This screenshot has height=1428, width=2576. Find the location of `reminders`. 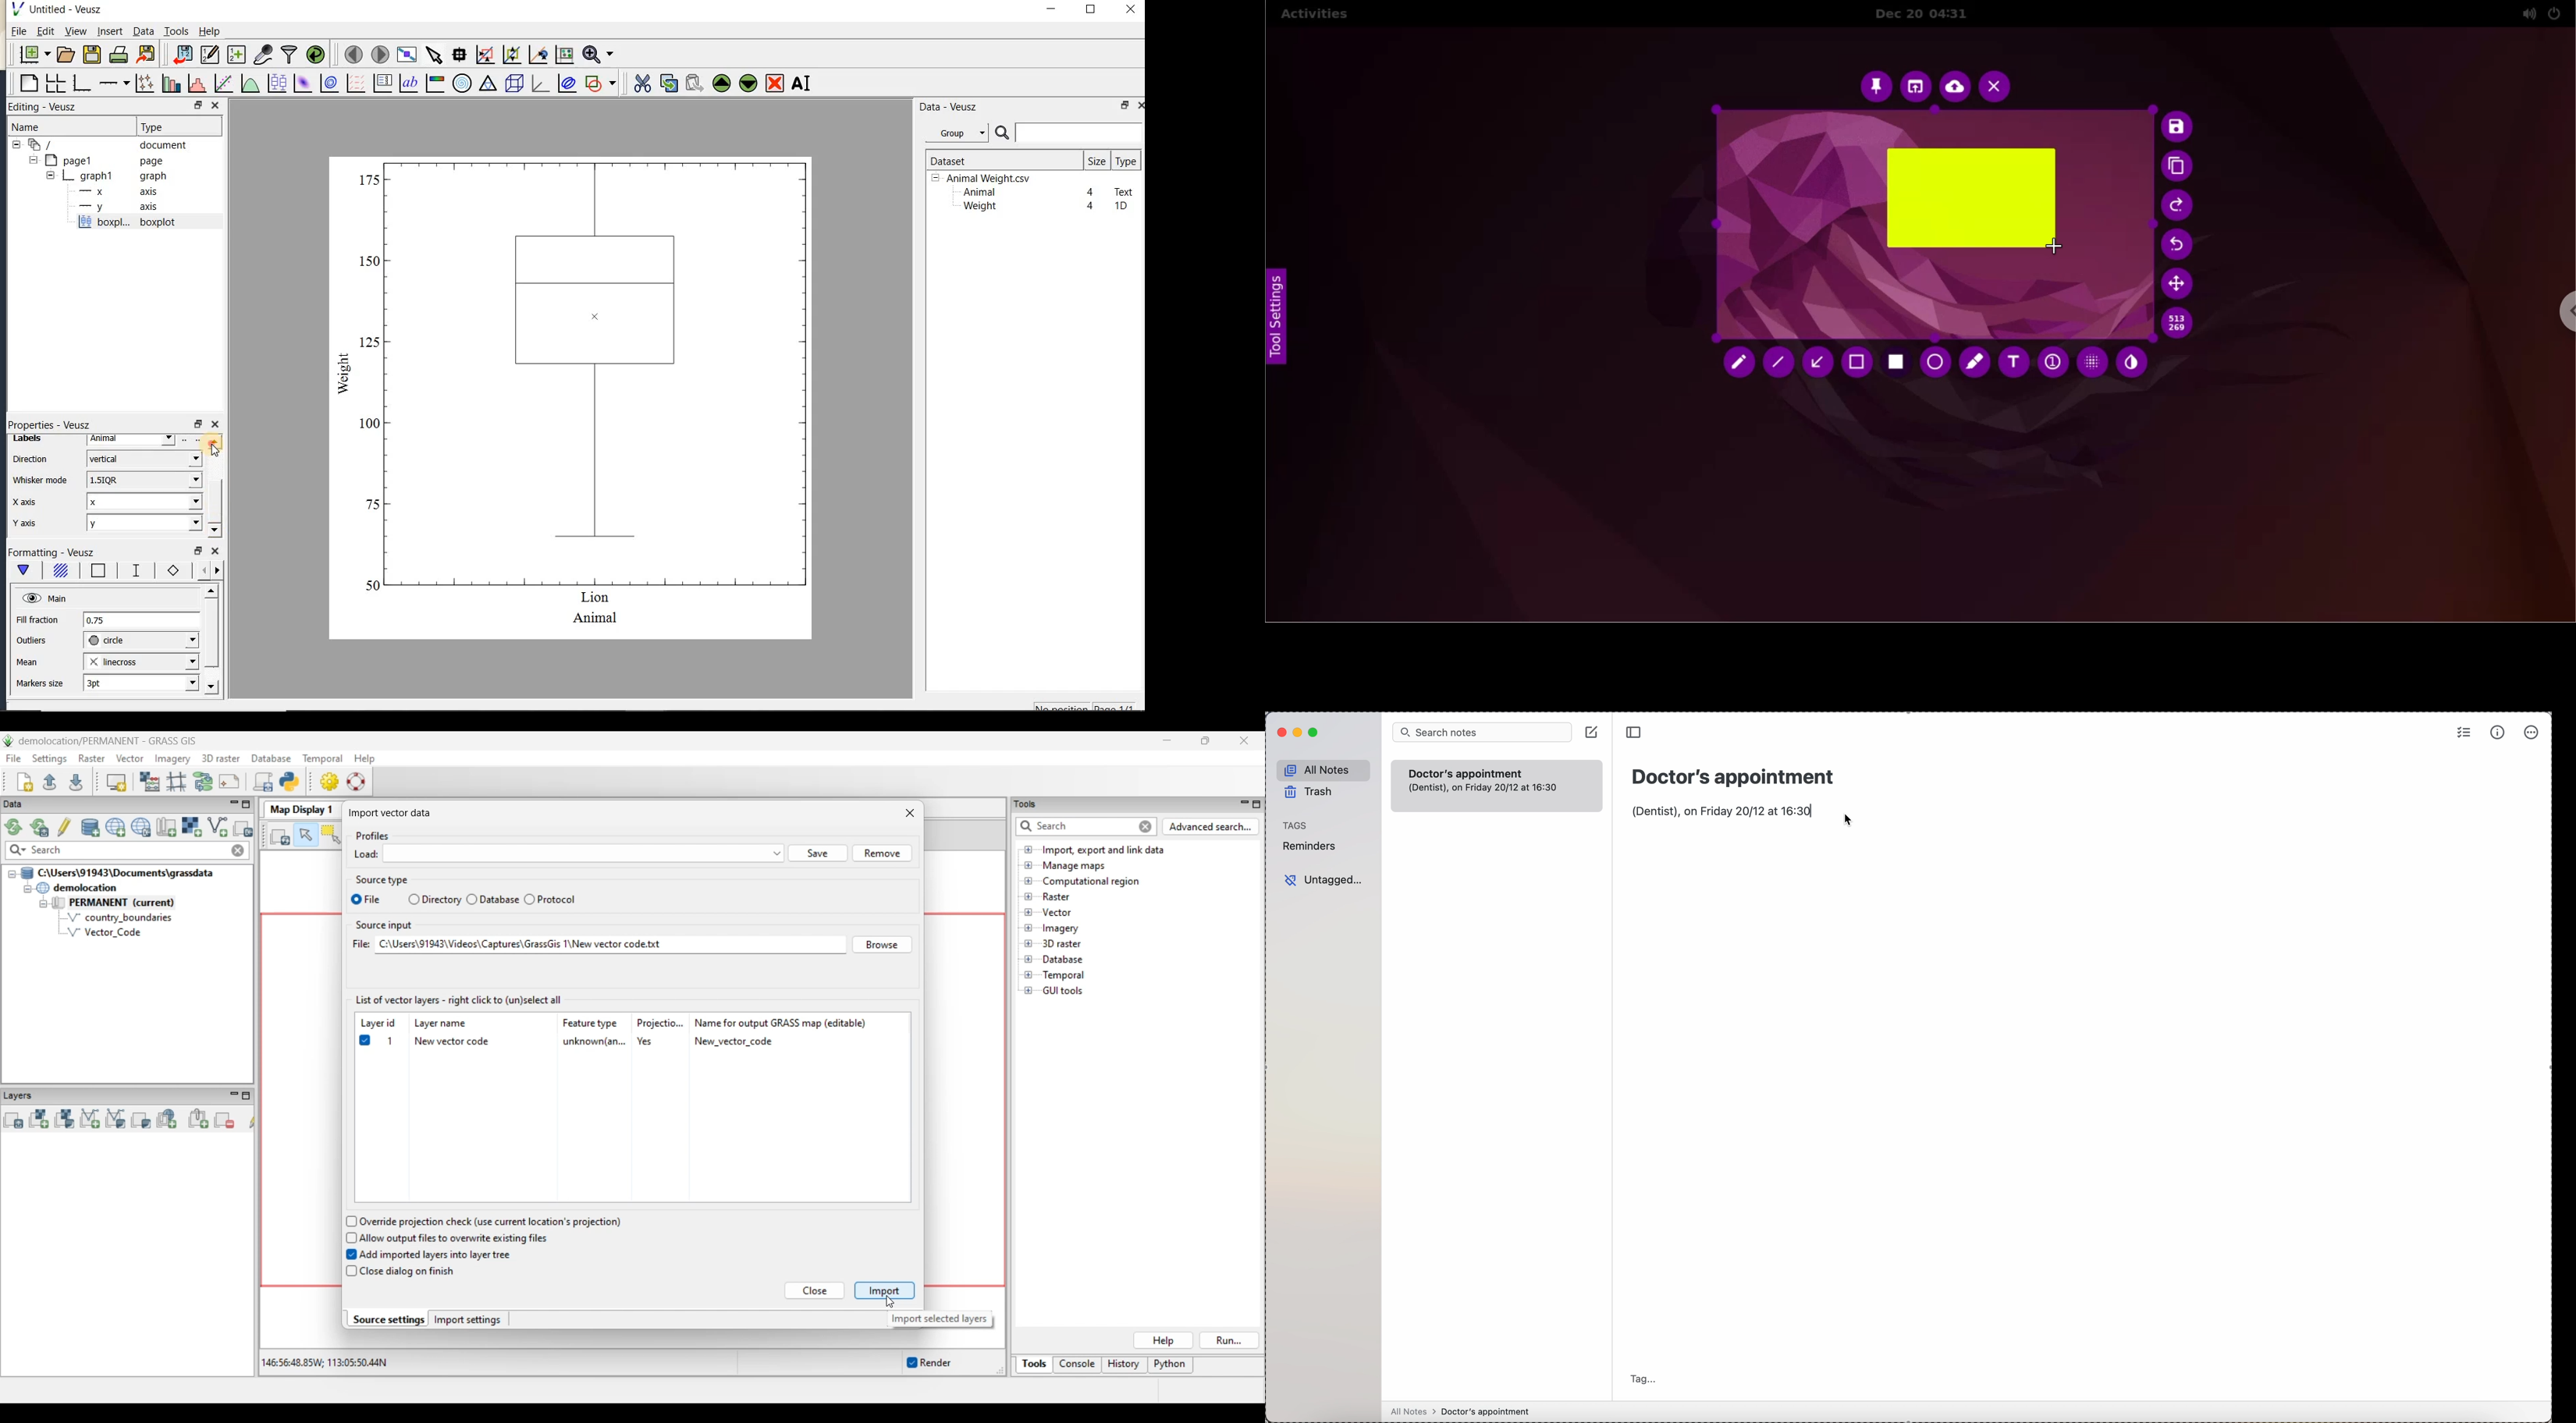

reminders is located at coordinates (1312, 846).